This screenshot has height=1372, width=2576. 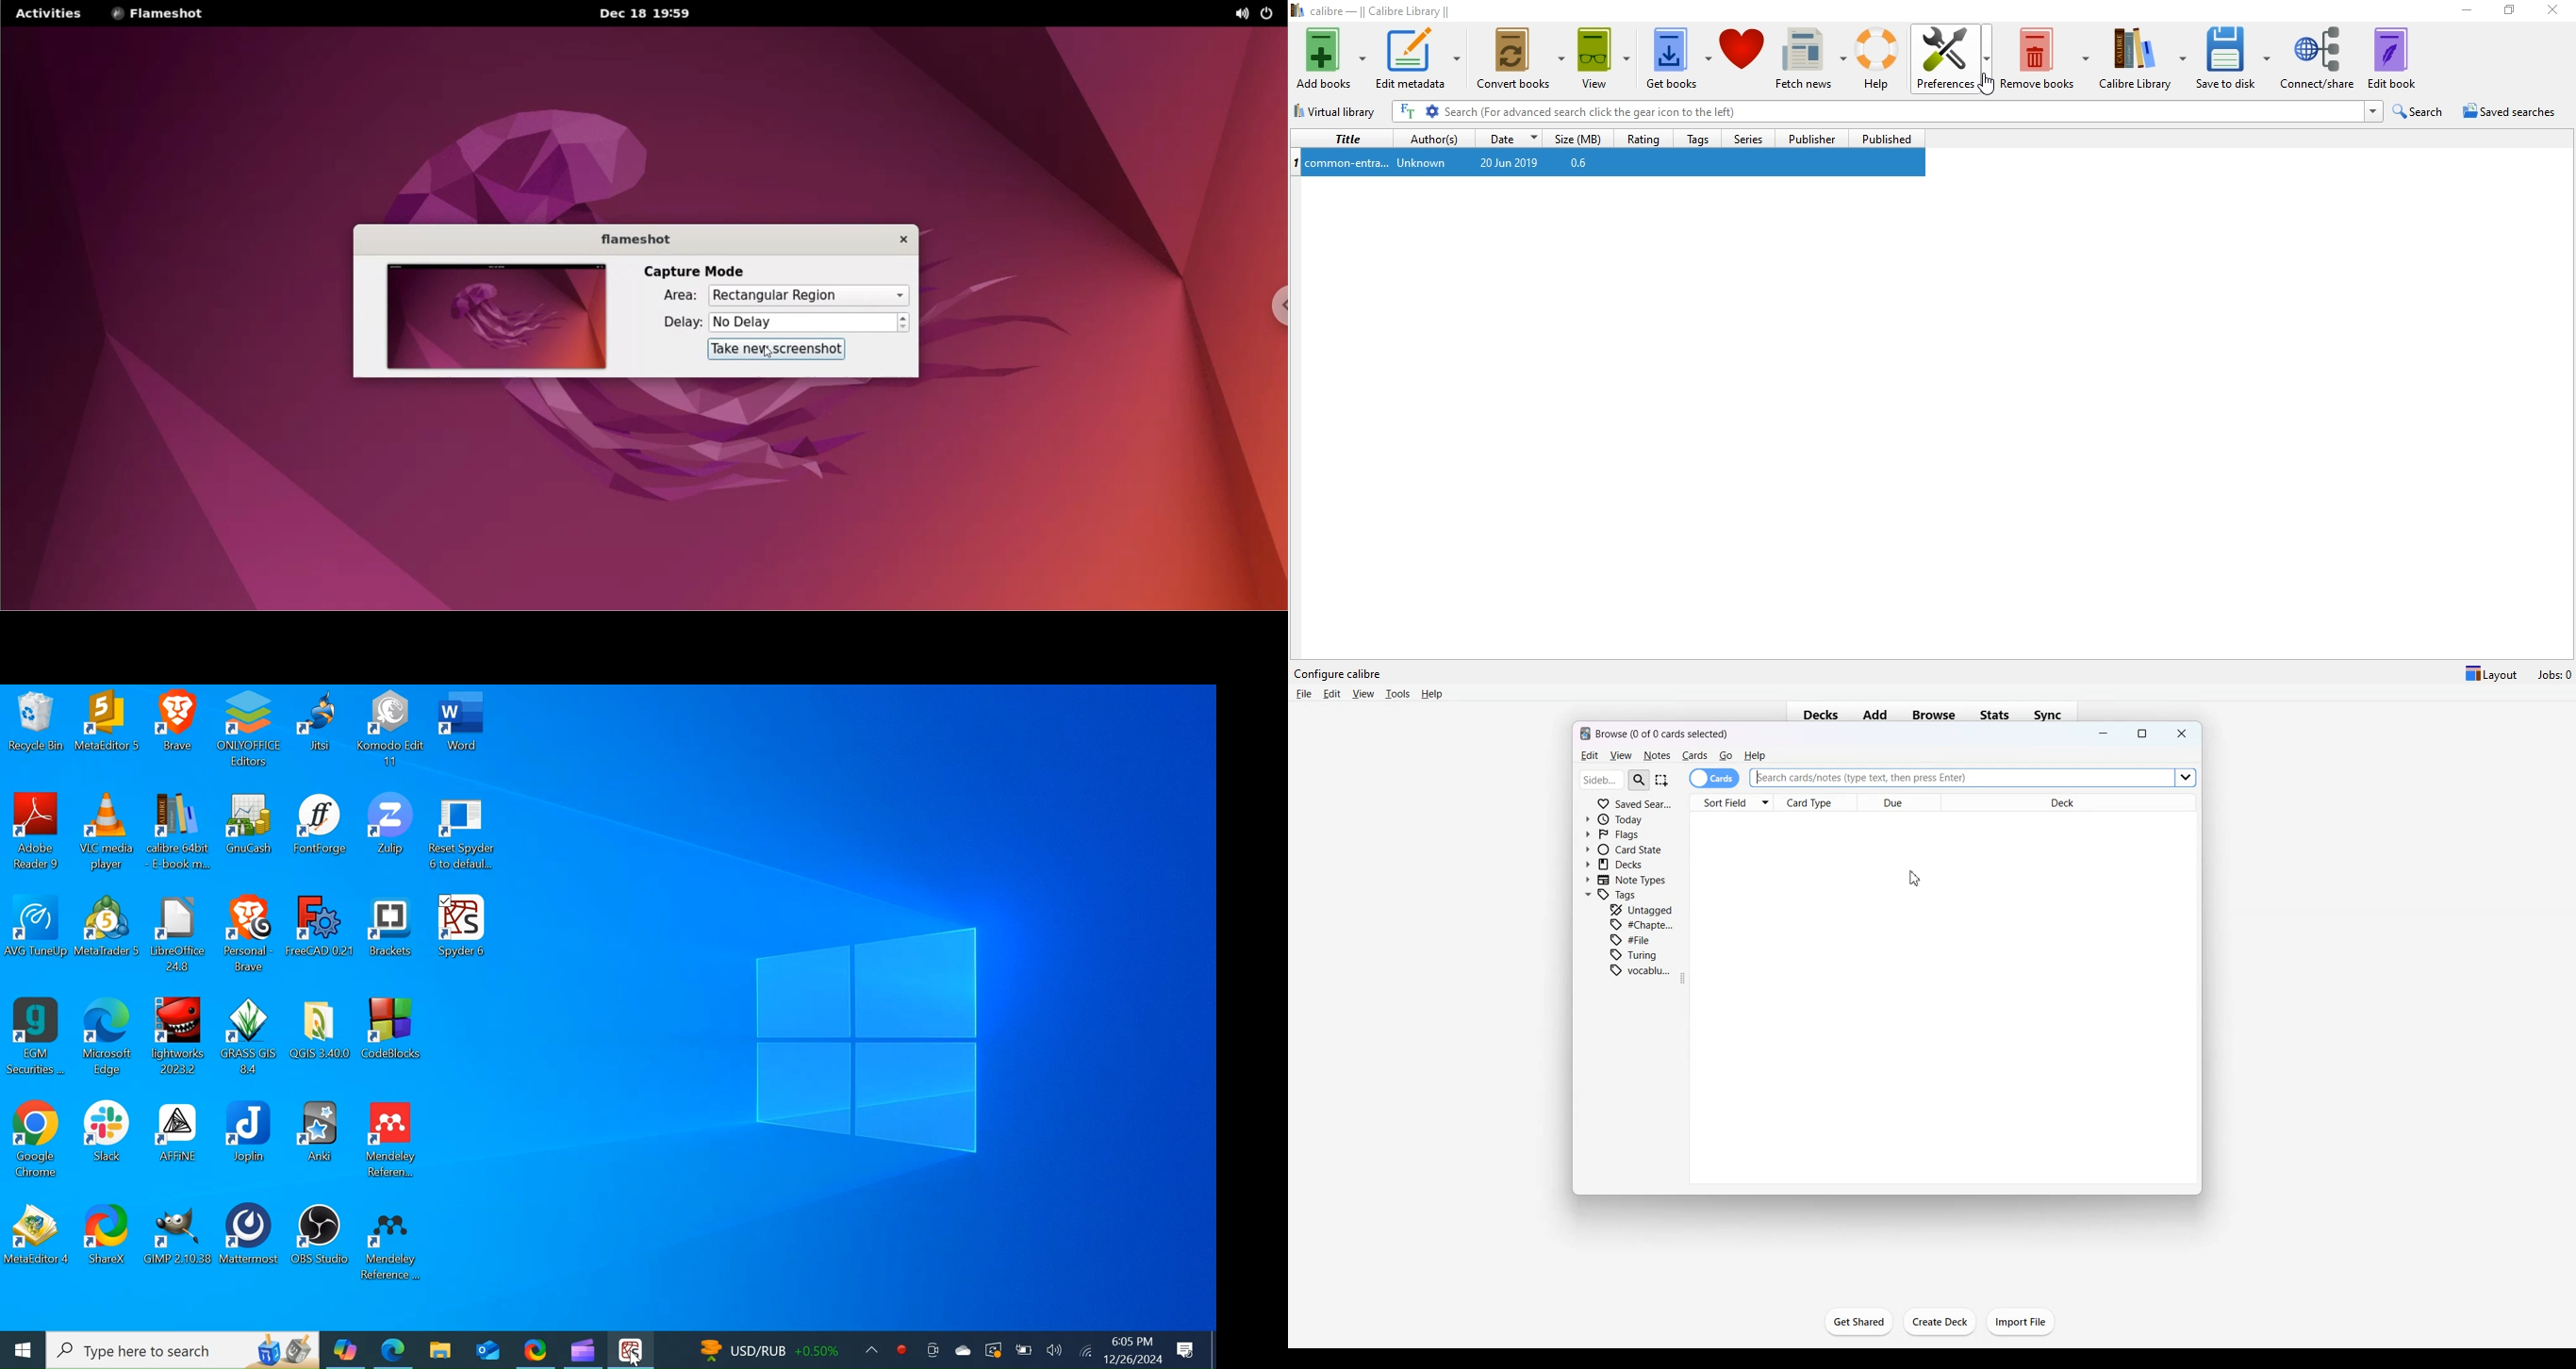 What do you see at coordinates (1917, 878) in the screenshot?
I see `Cursor` at bounding box center [1917, 878].